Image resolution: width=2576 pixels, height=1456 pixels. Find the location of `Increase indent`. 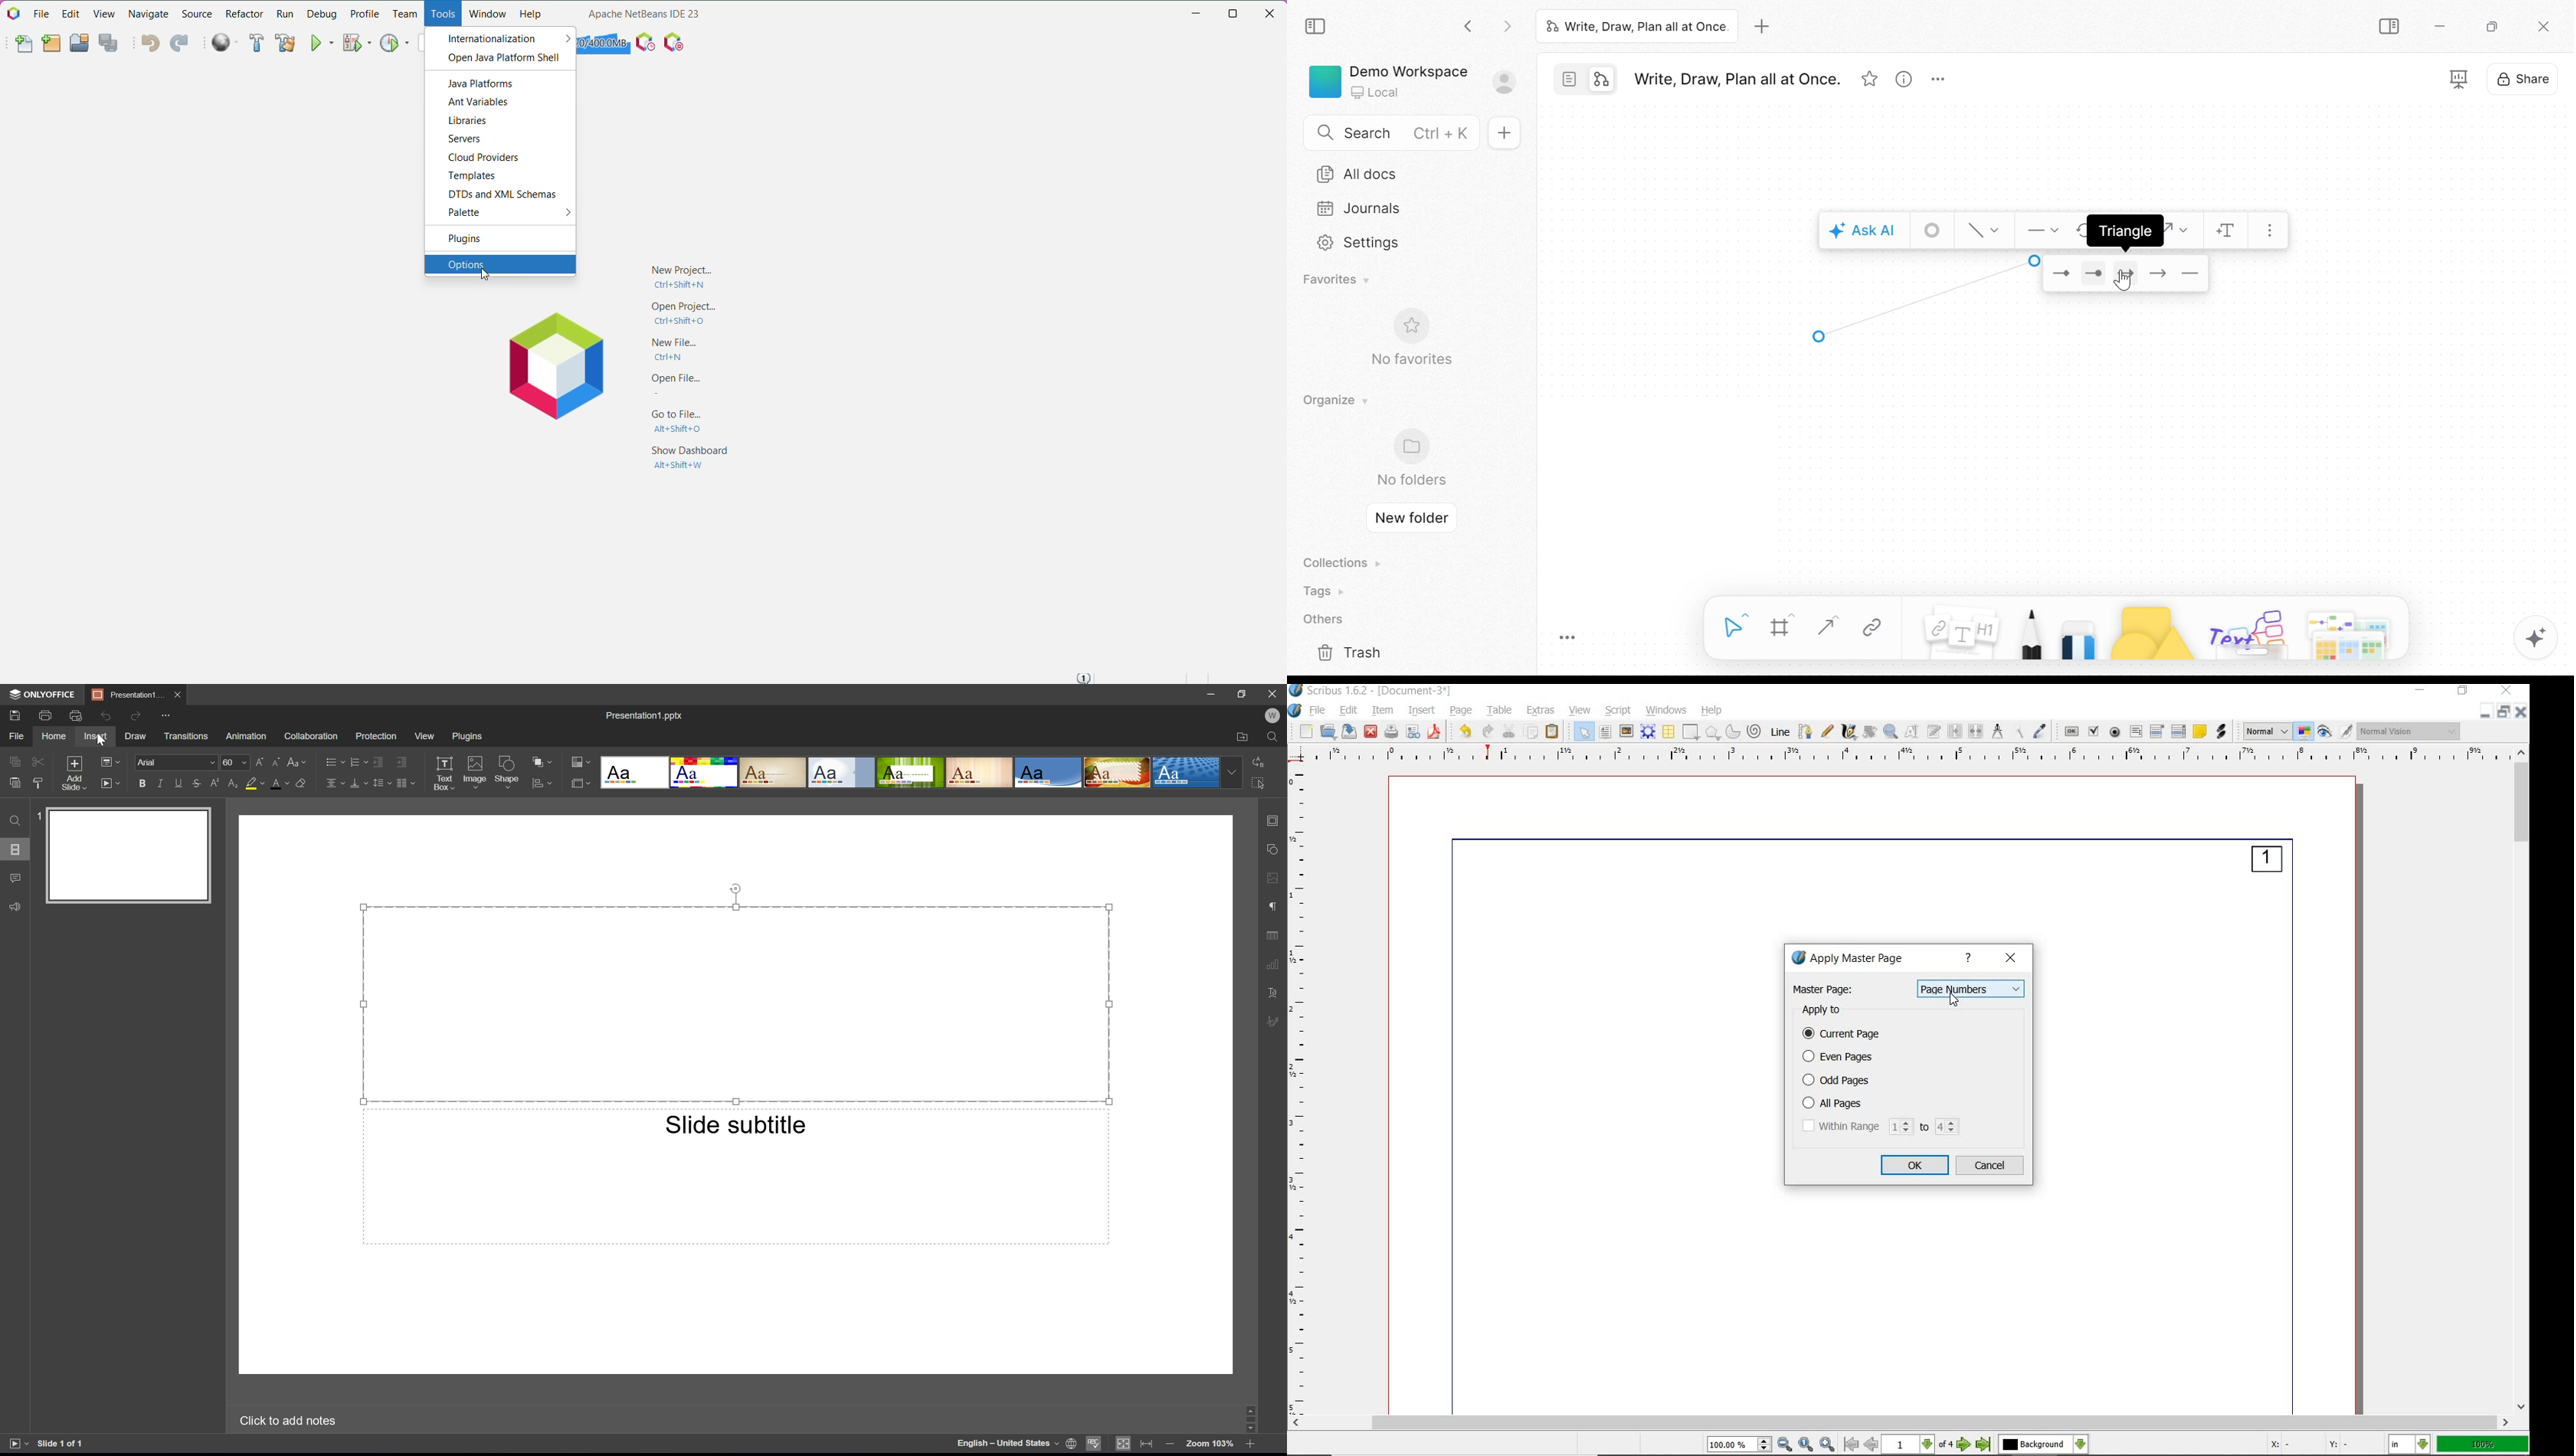

Increase indent is located at coordinates (400, 762).